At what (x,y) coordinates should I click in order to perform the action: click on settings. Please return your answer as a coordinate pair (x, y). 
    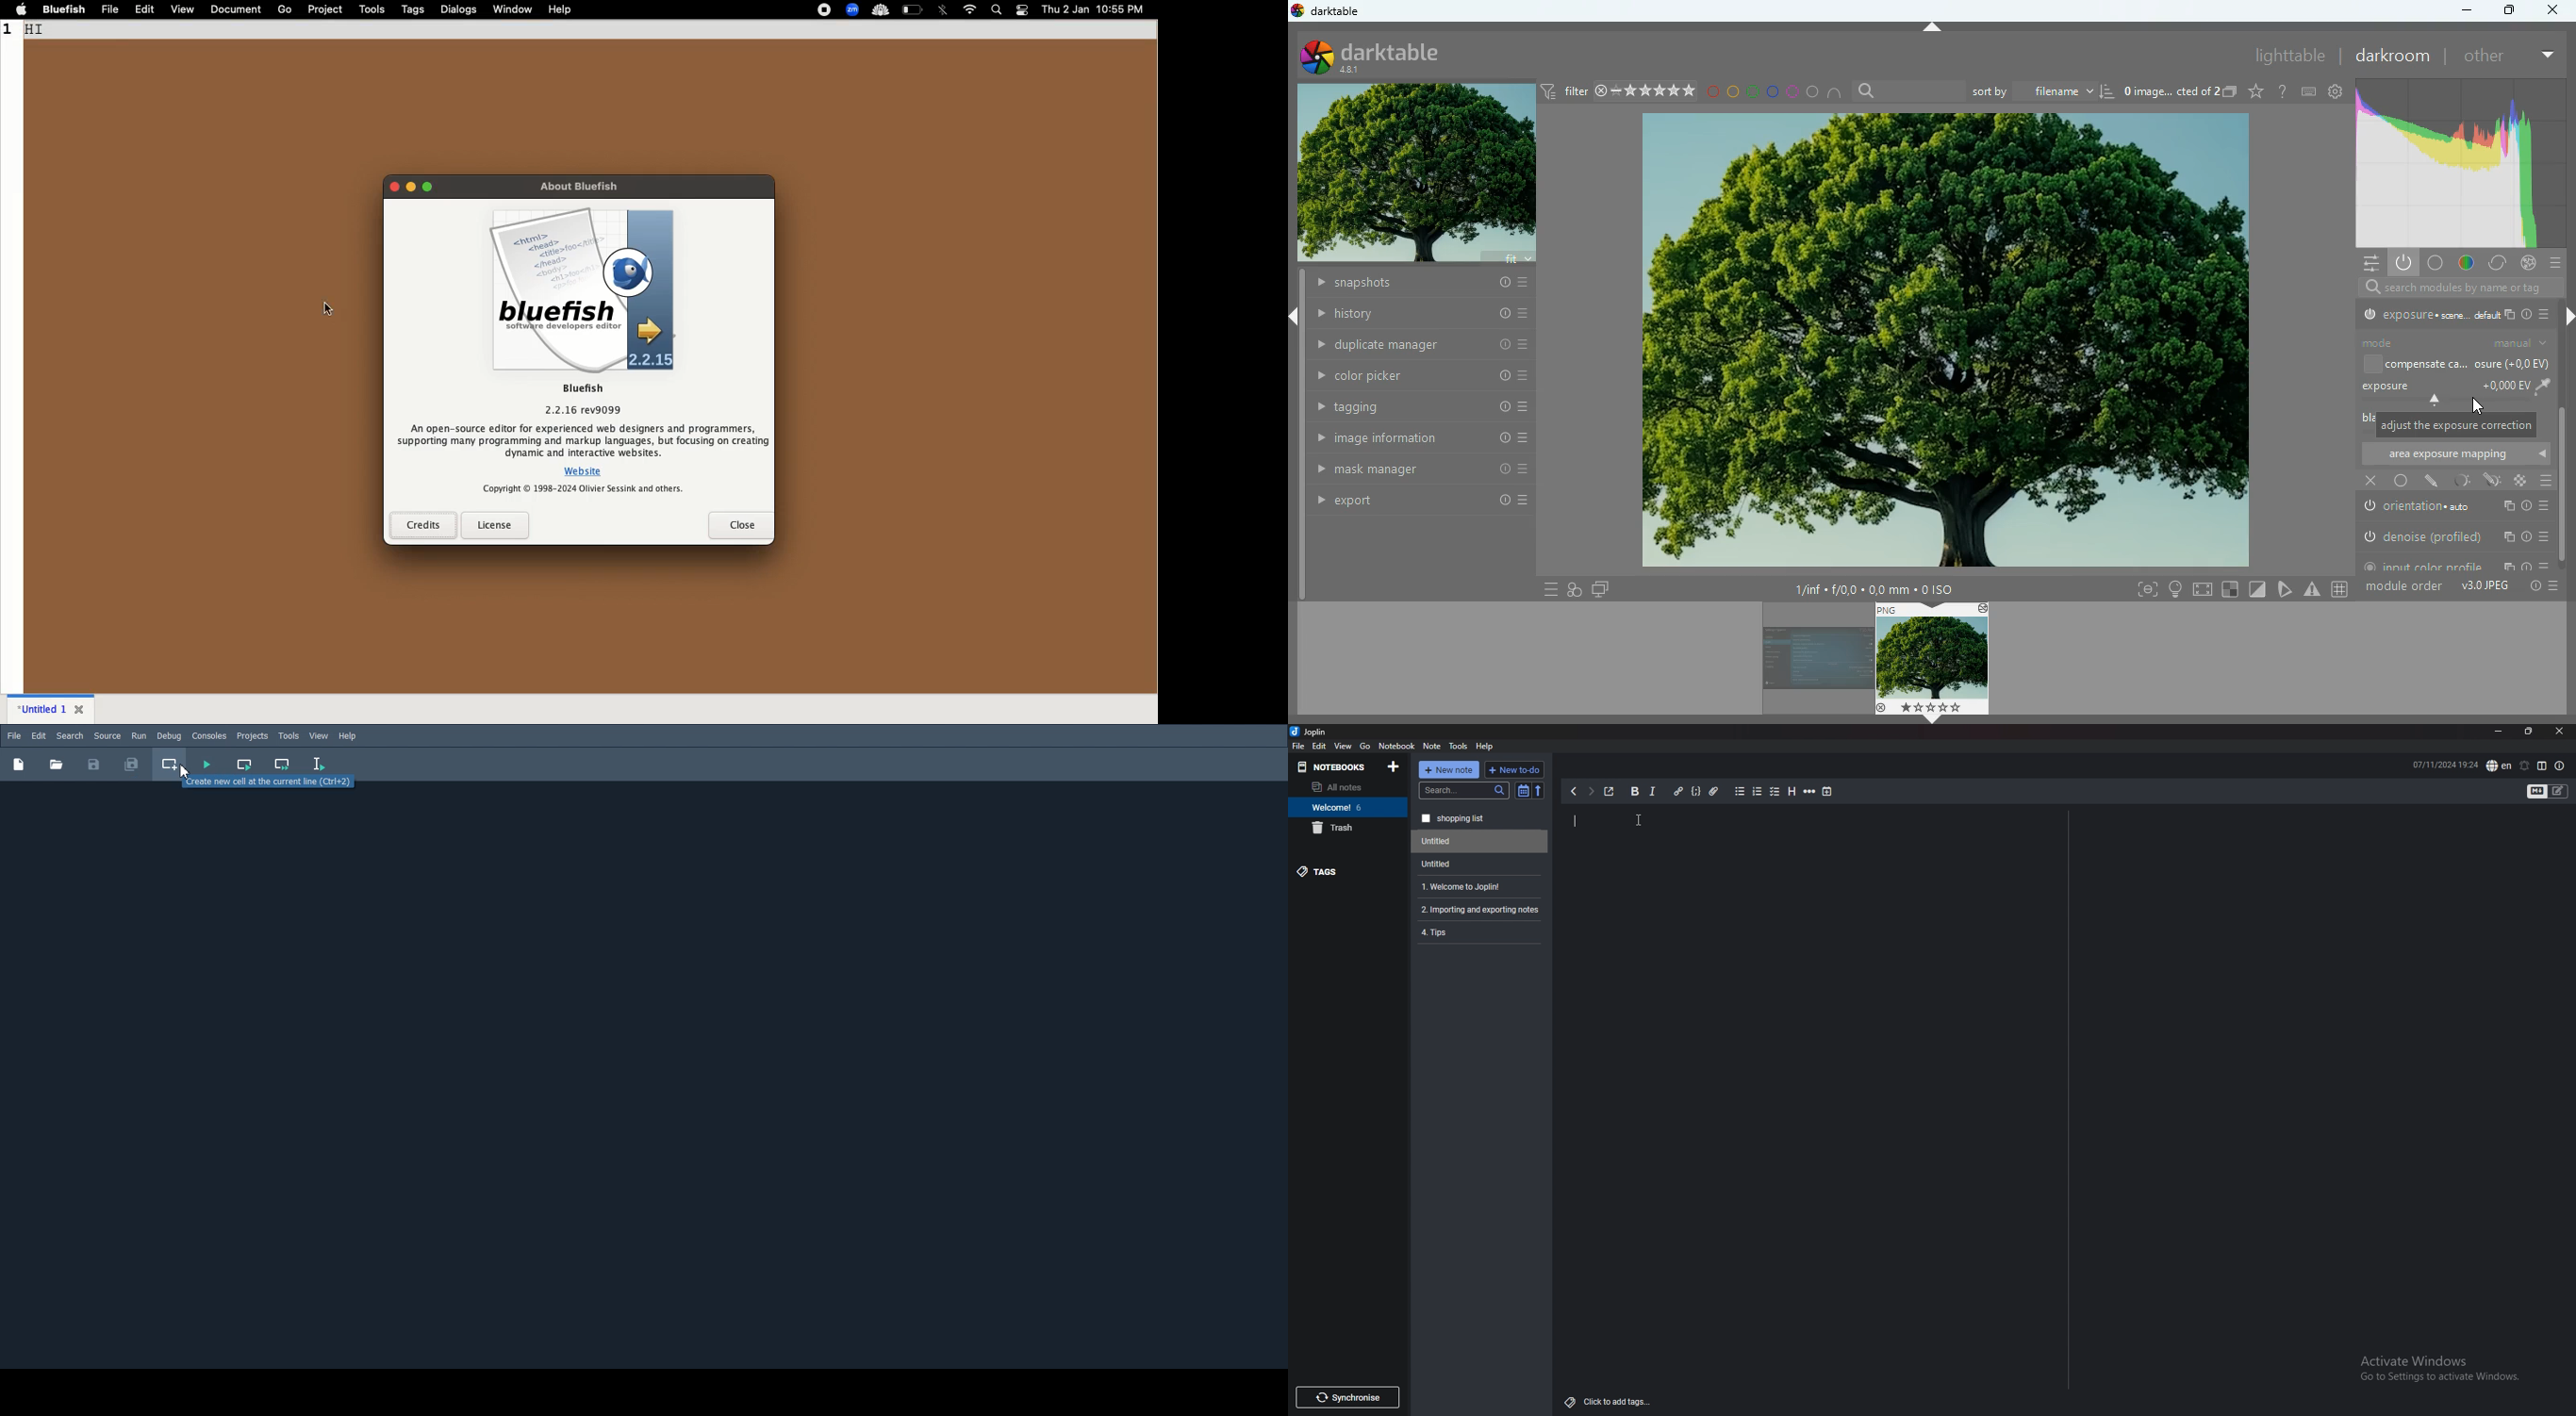
    Looking at the image, I should click on (2283, 94).